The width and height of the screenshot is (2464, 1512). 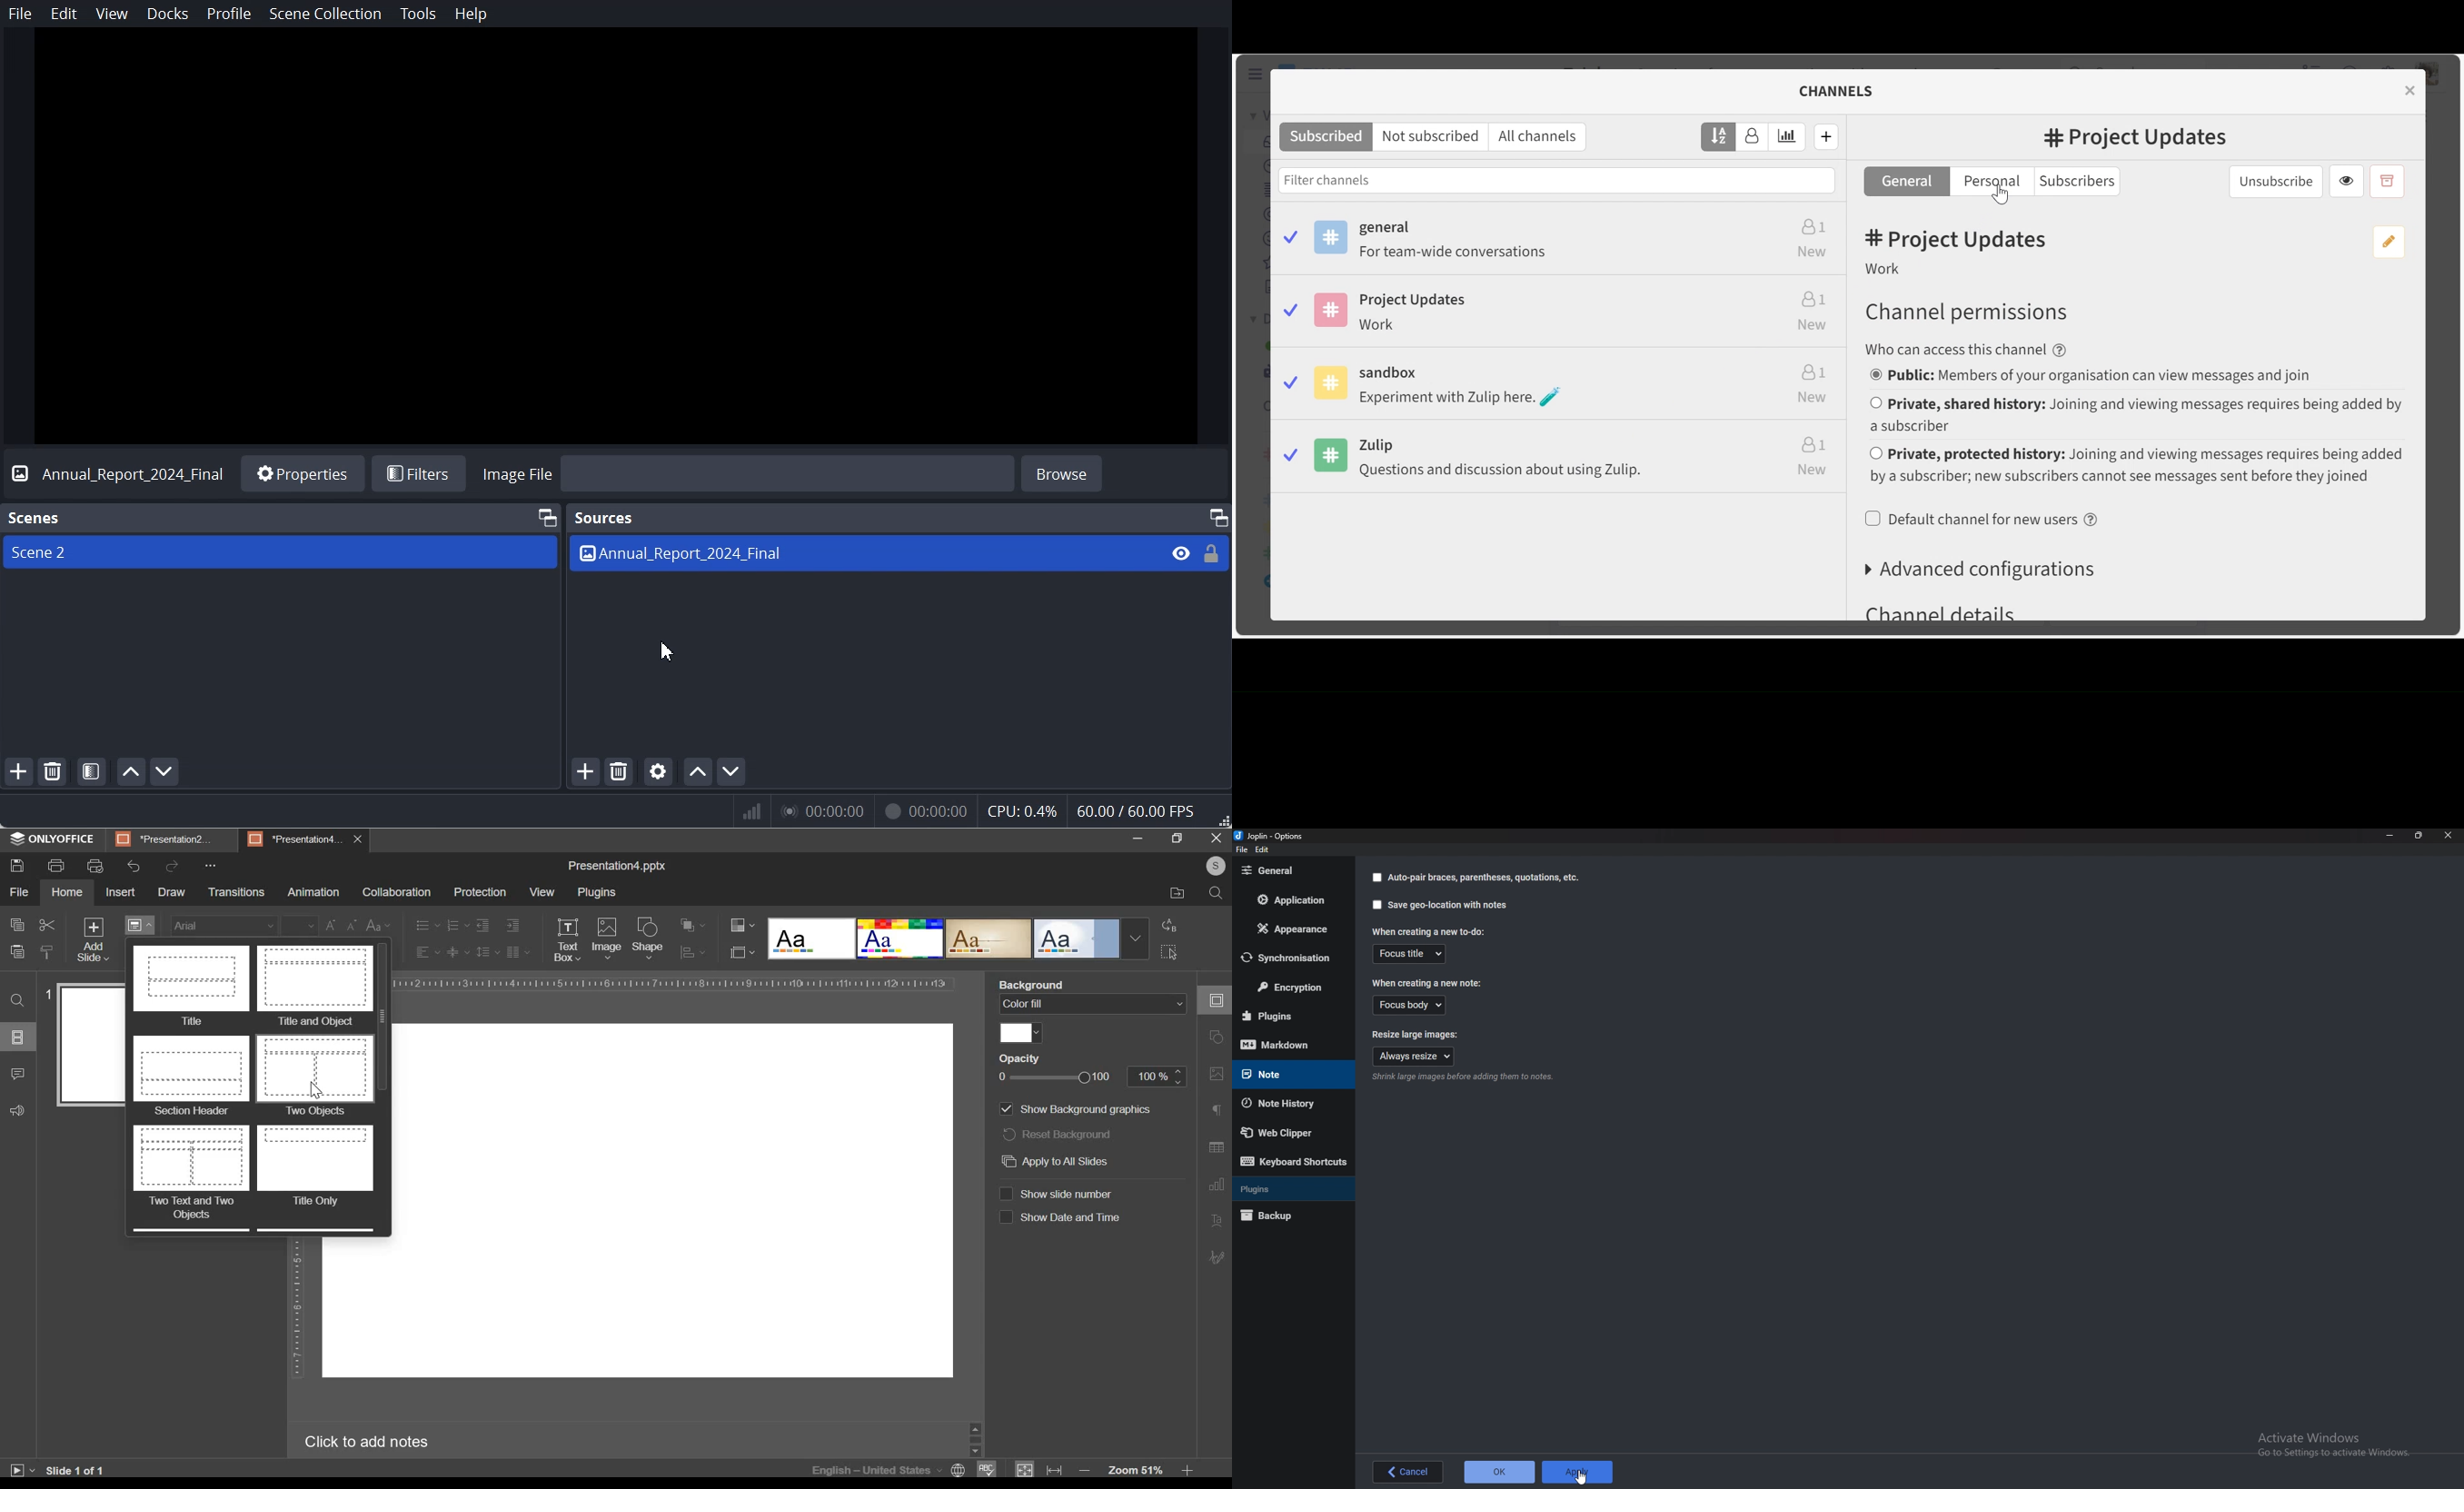 I want to click on two text & two objects, so click(x=192, y=1172).